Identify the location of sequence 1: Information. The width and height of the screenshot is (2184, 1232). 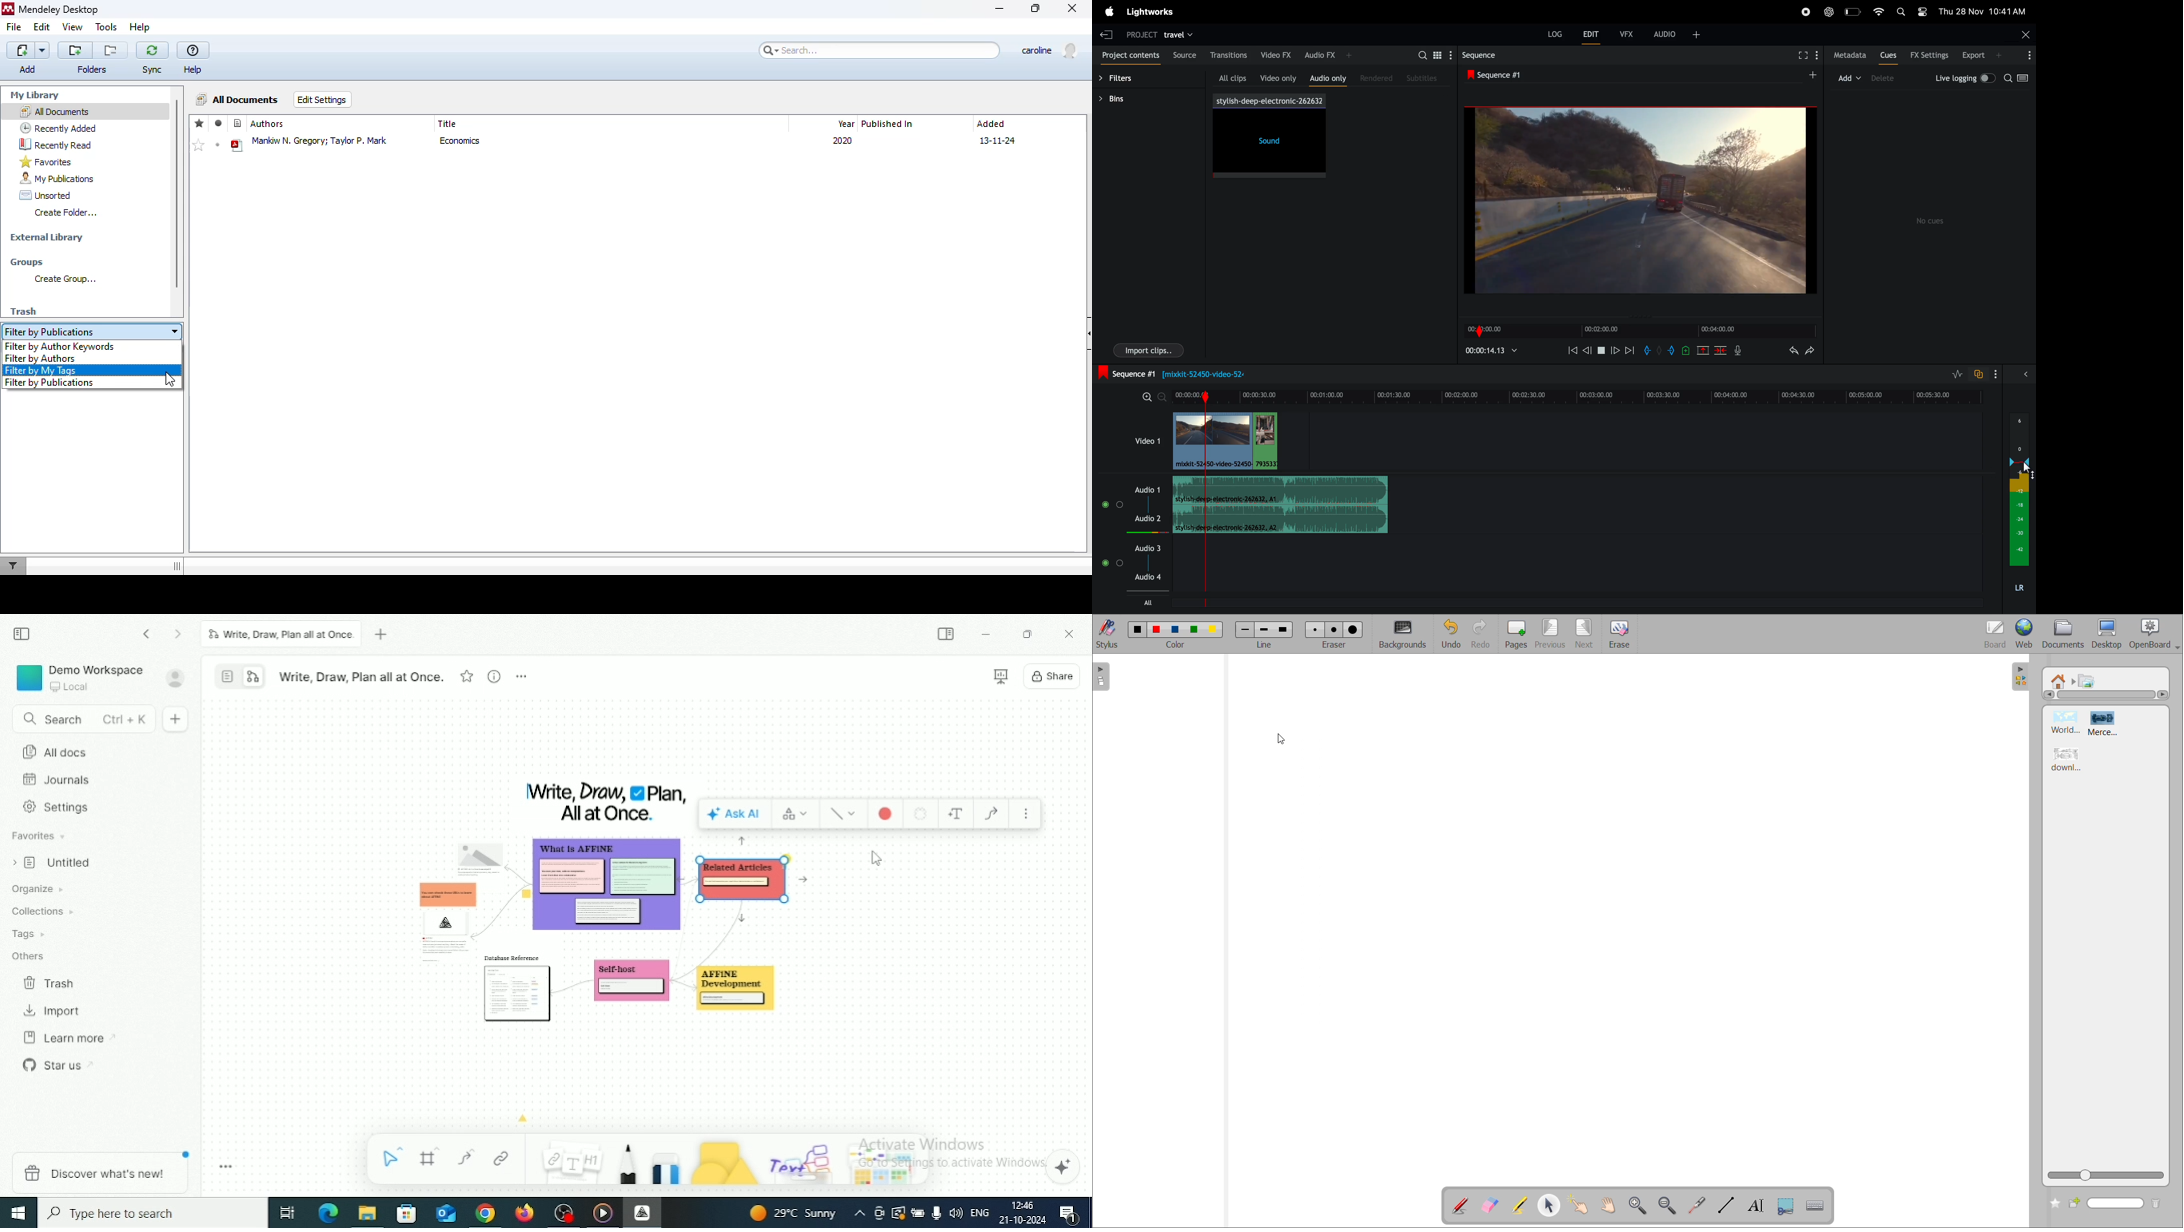
(1457, 373).